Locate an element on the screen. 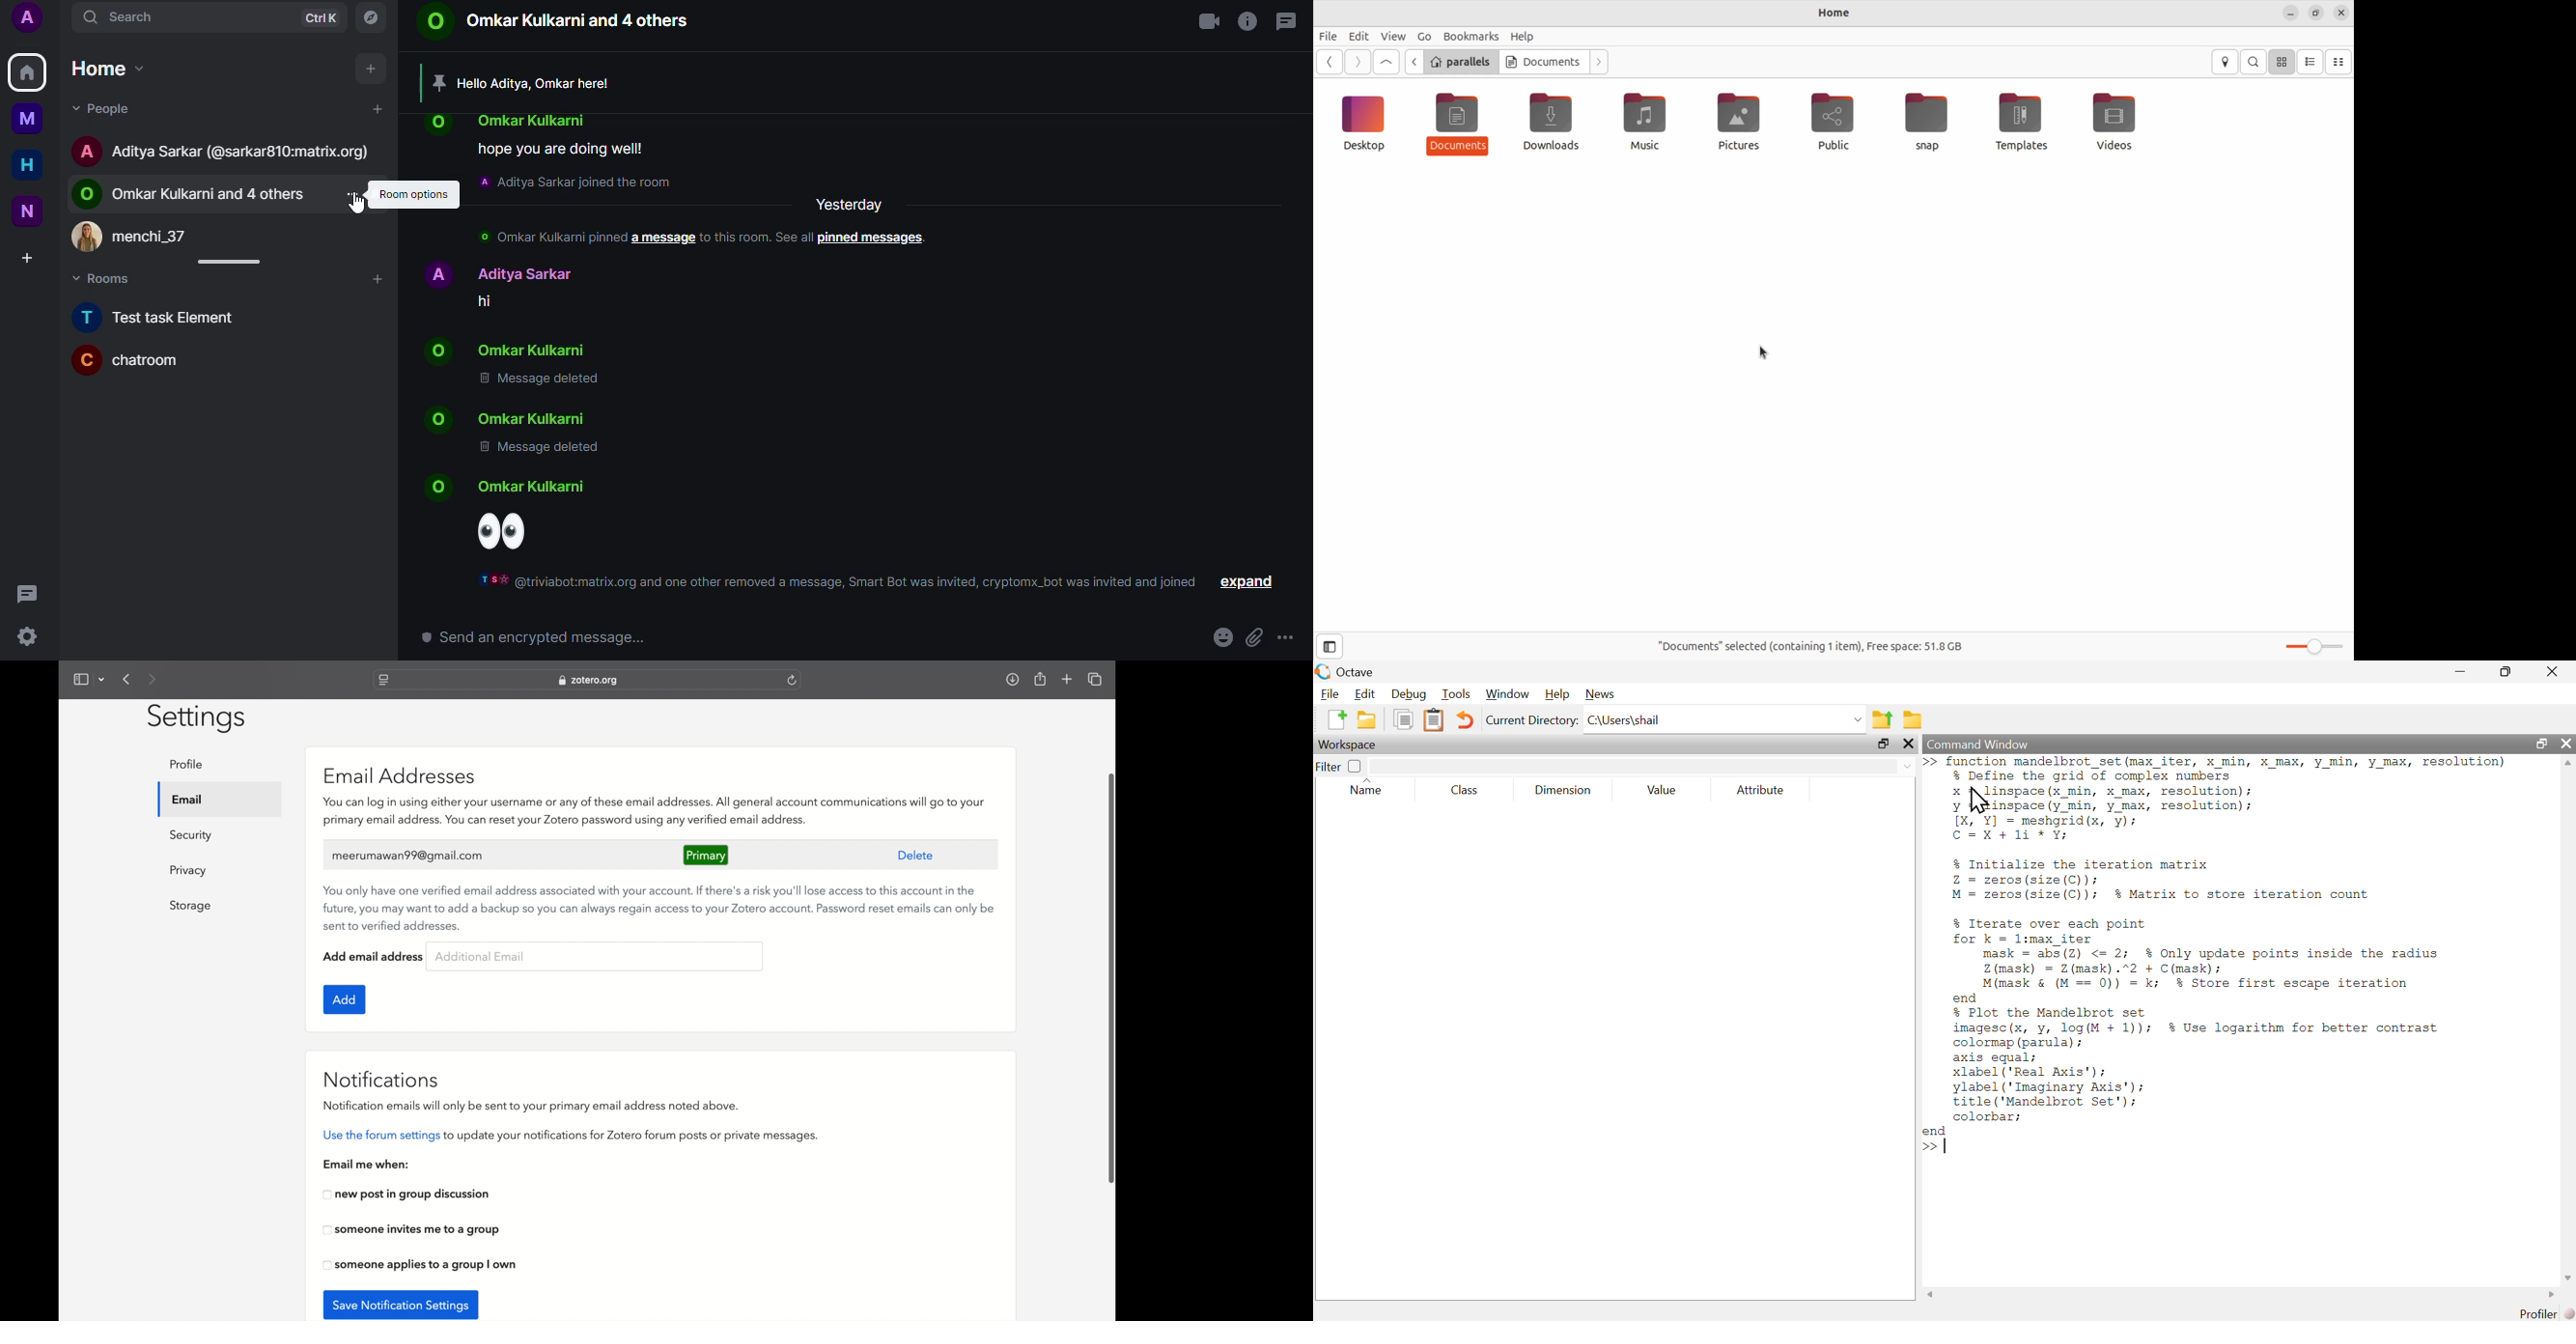 The width and height of the screenshot is (2576, 1344). templates is located at coordinates (2017, 124).